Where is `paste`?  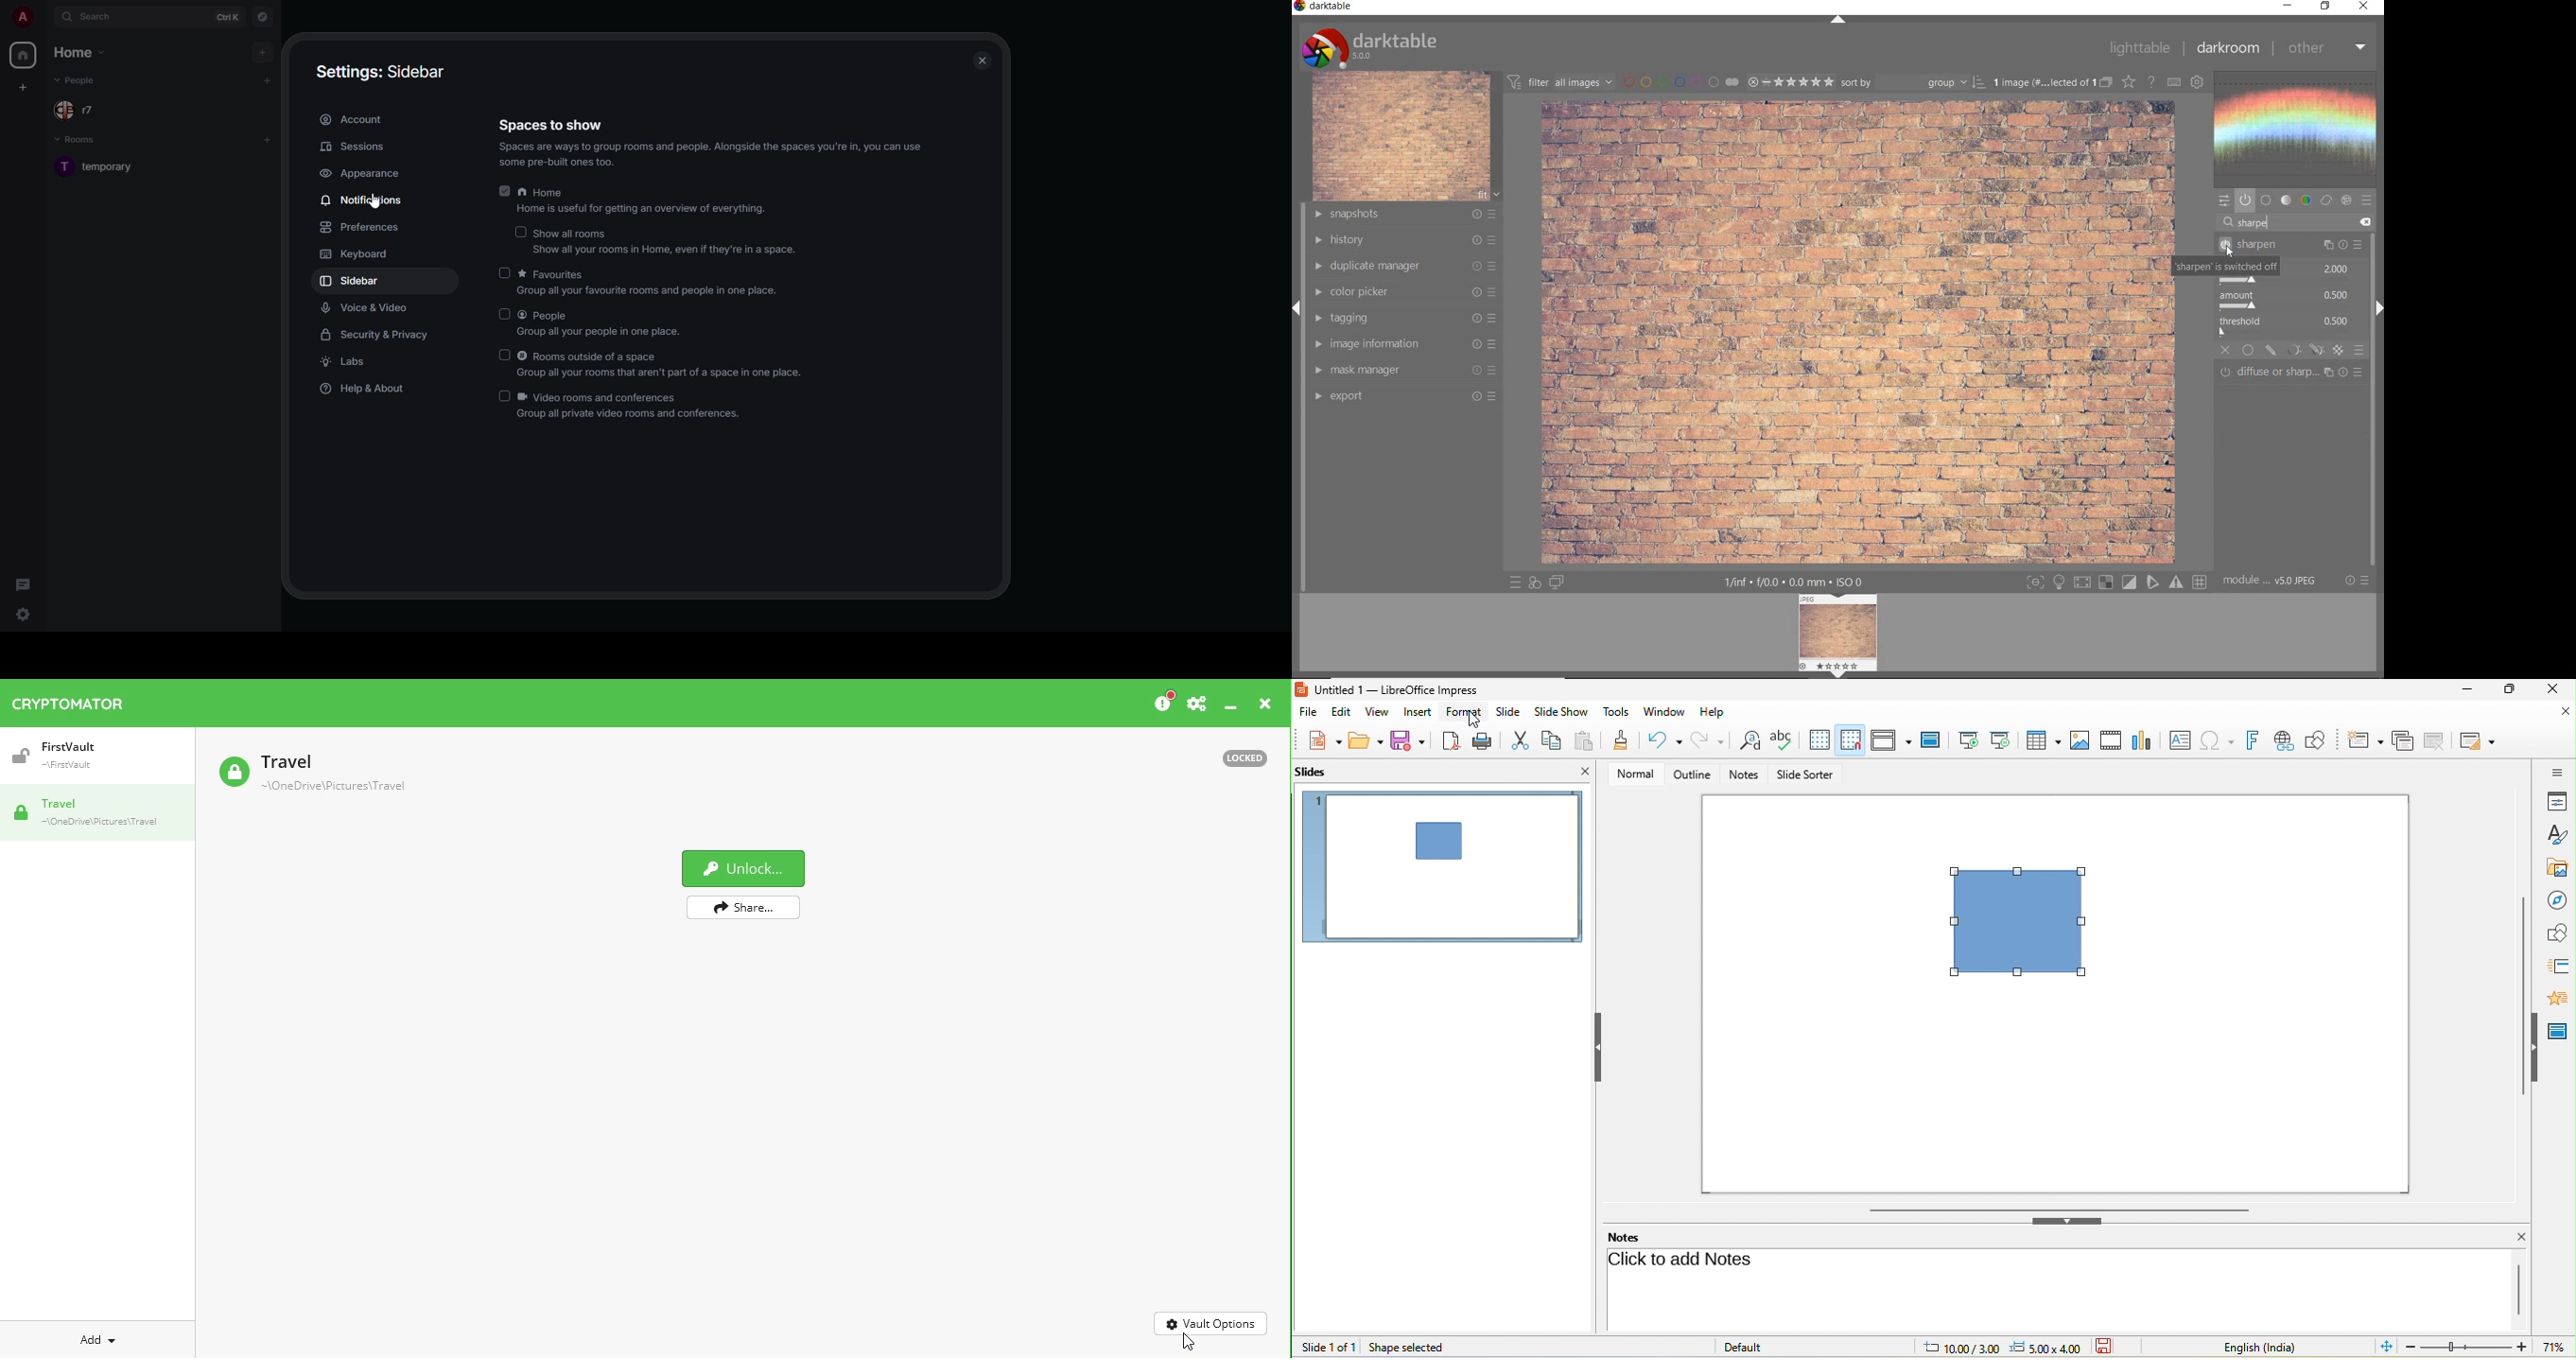
paste is located at coordinates (1586, 742).